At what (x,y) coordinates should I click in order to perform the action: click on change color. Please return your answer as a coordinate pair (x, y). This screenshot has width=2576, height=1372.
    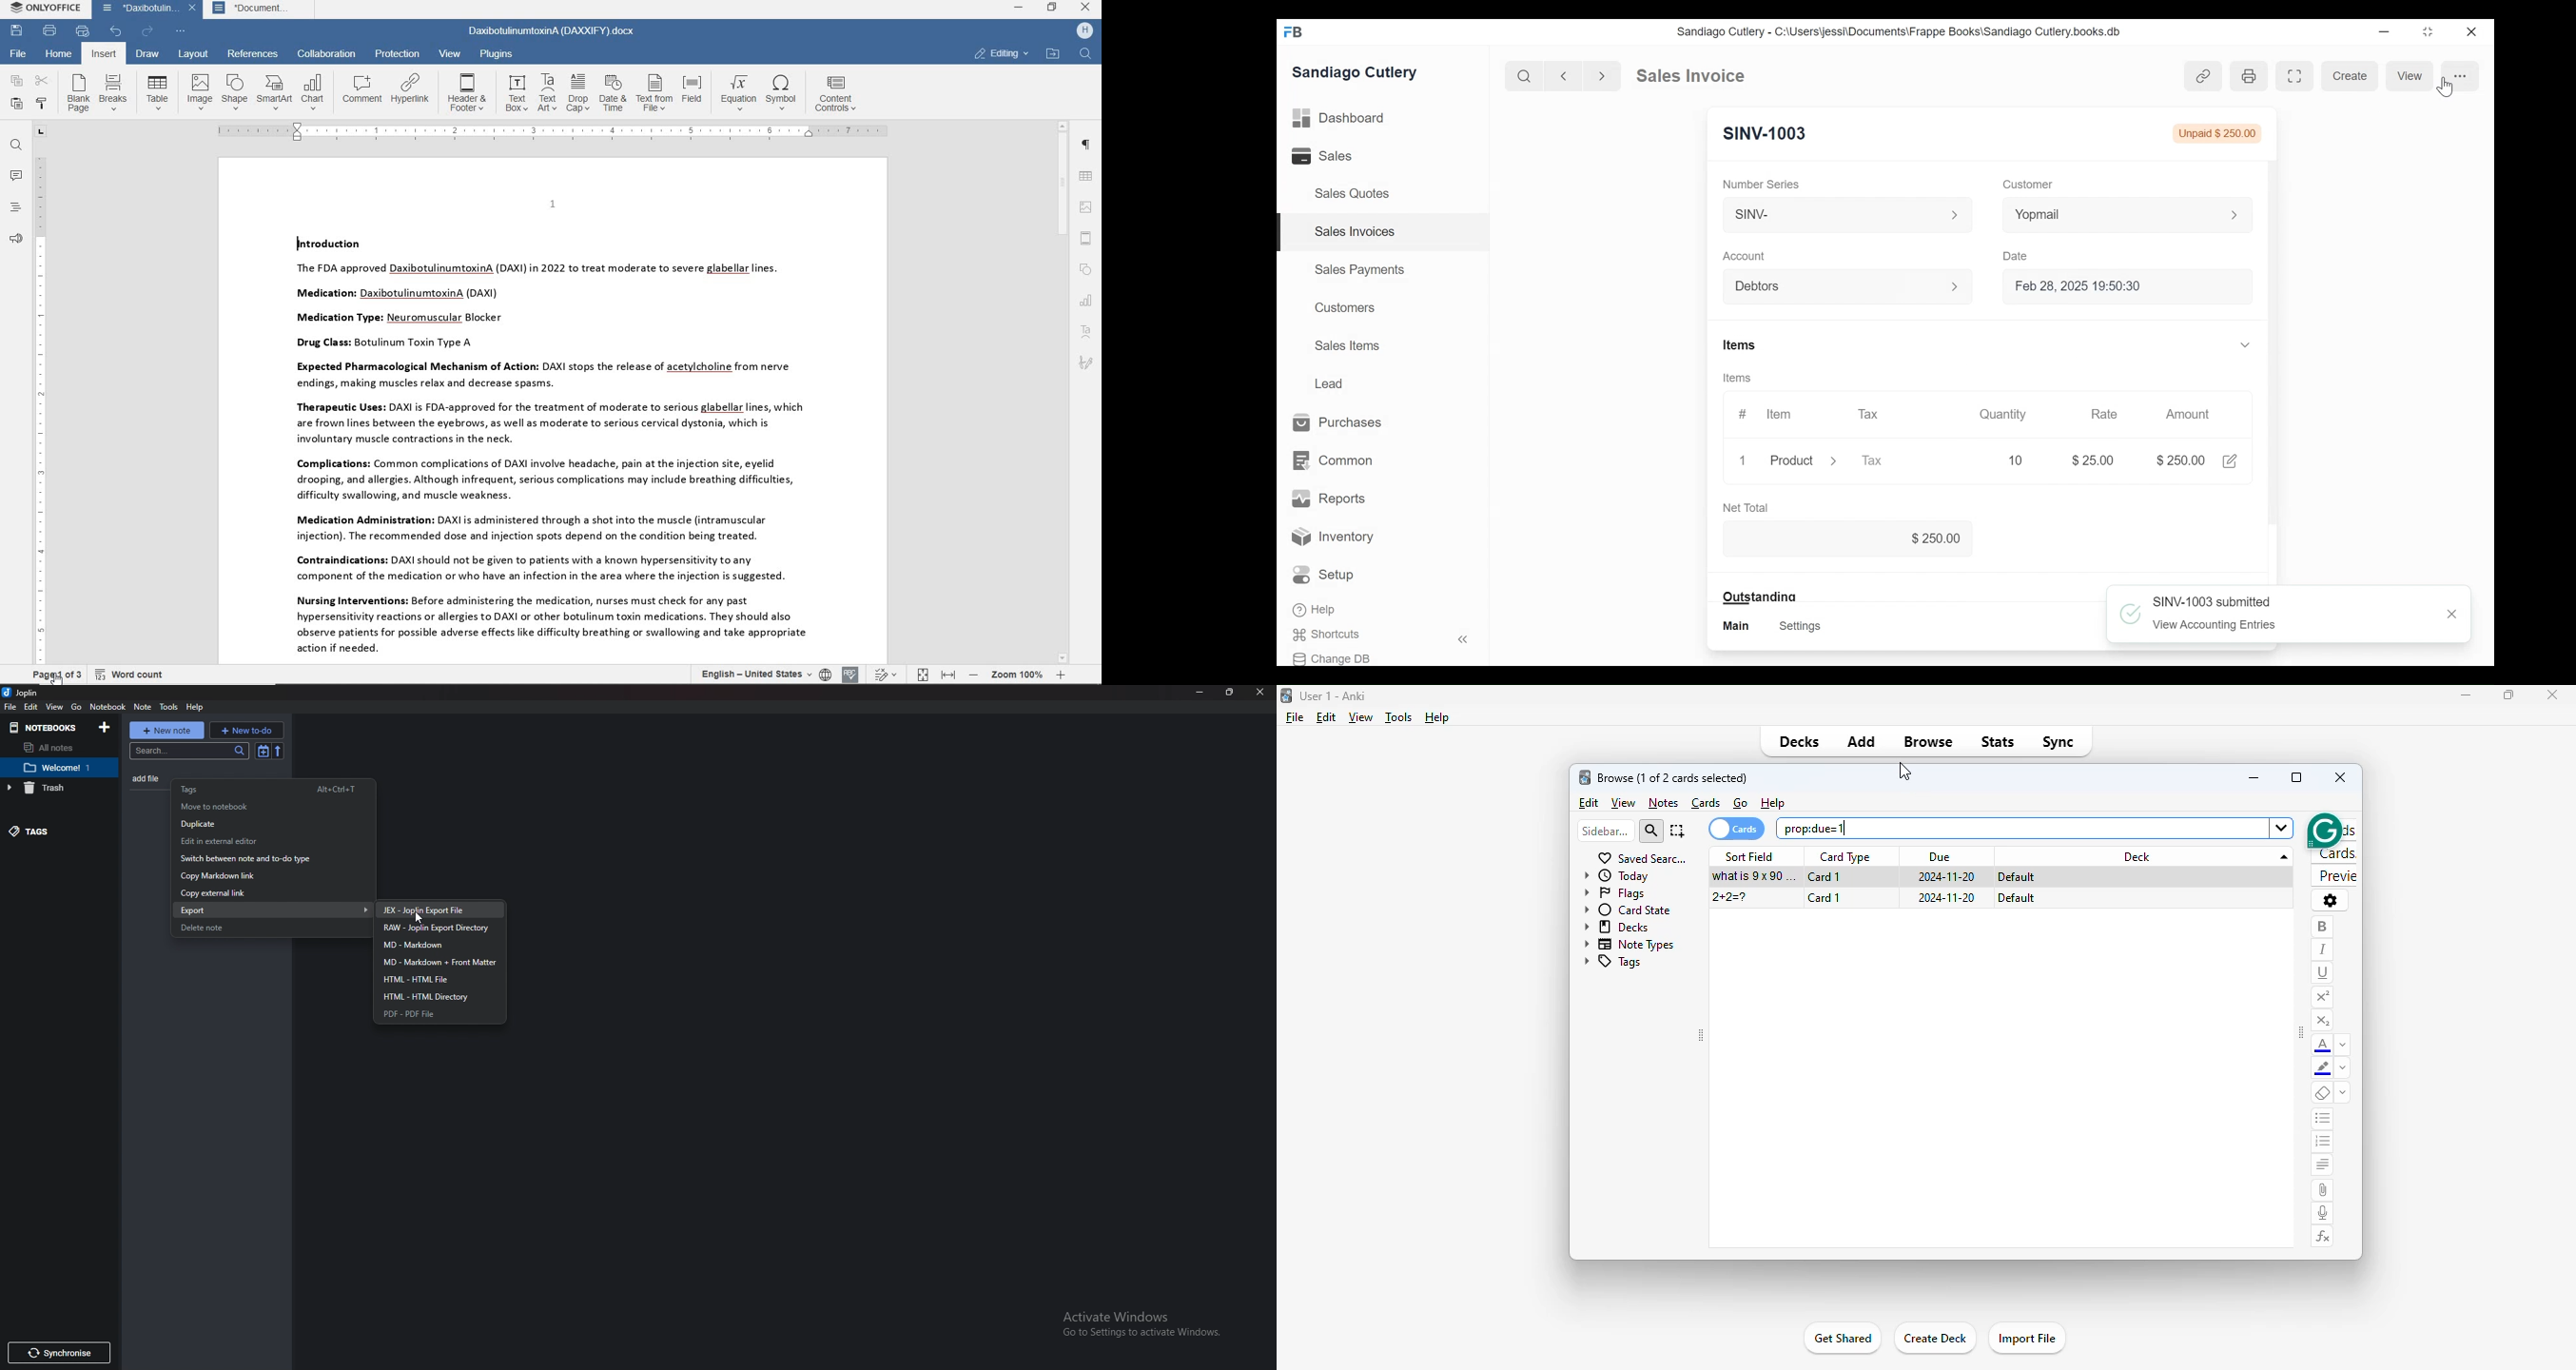
    Looking at the image, I should click on (2344, 1068).